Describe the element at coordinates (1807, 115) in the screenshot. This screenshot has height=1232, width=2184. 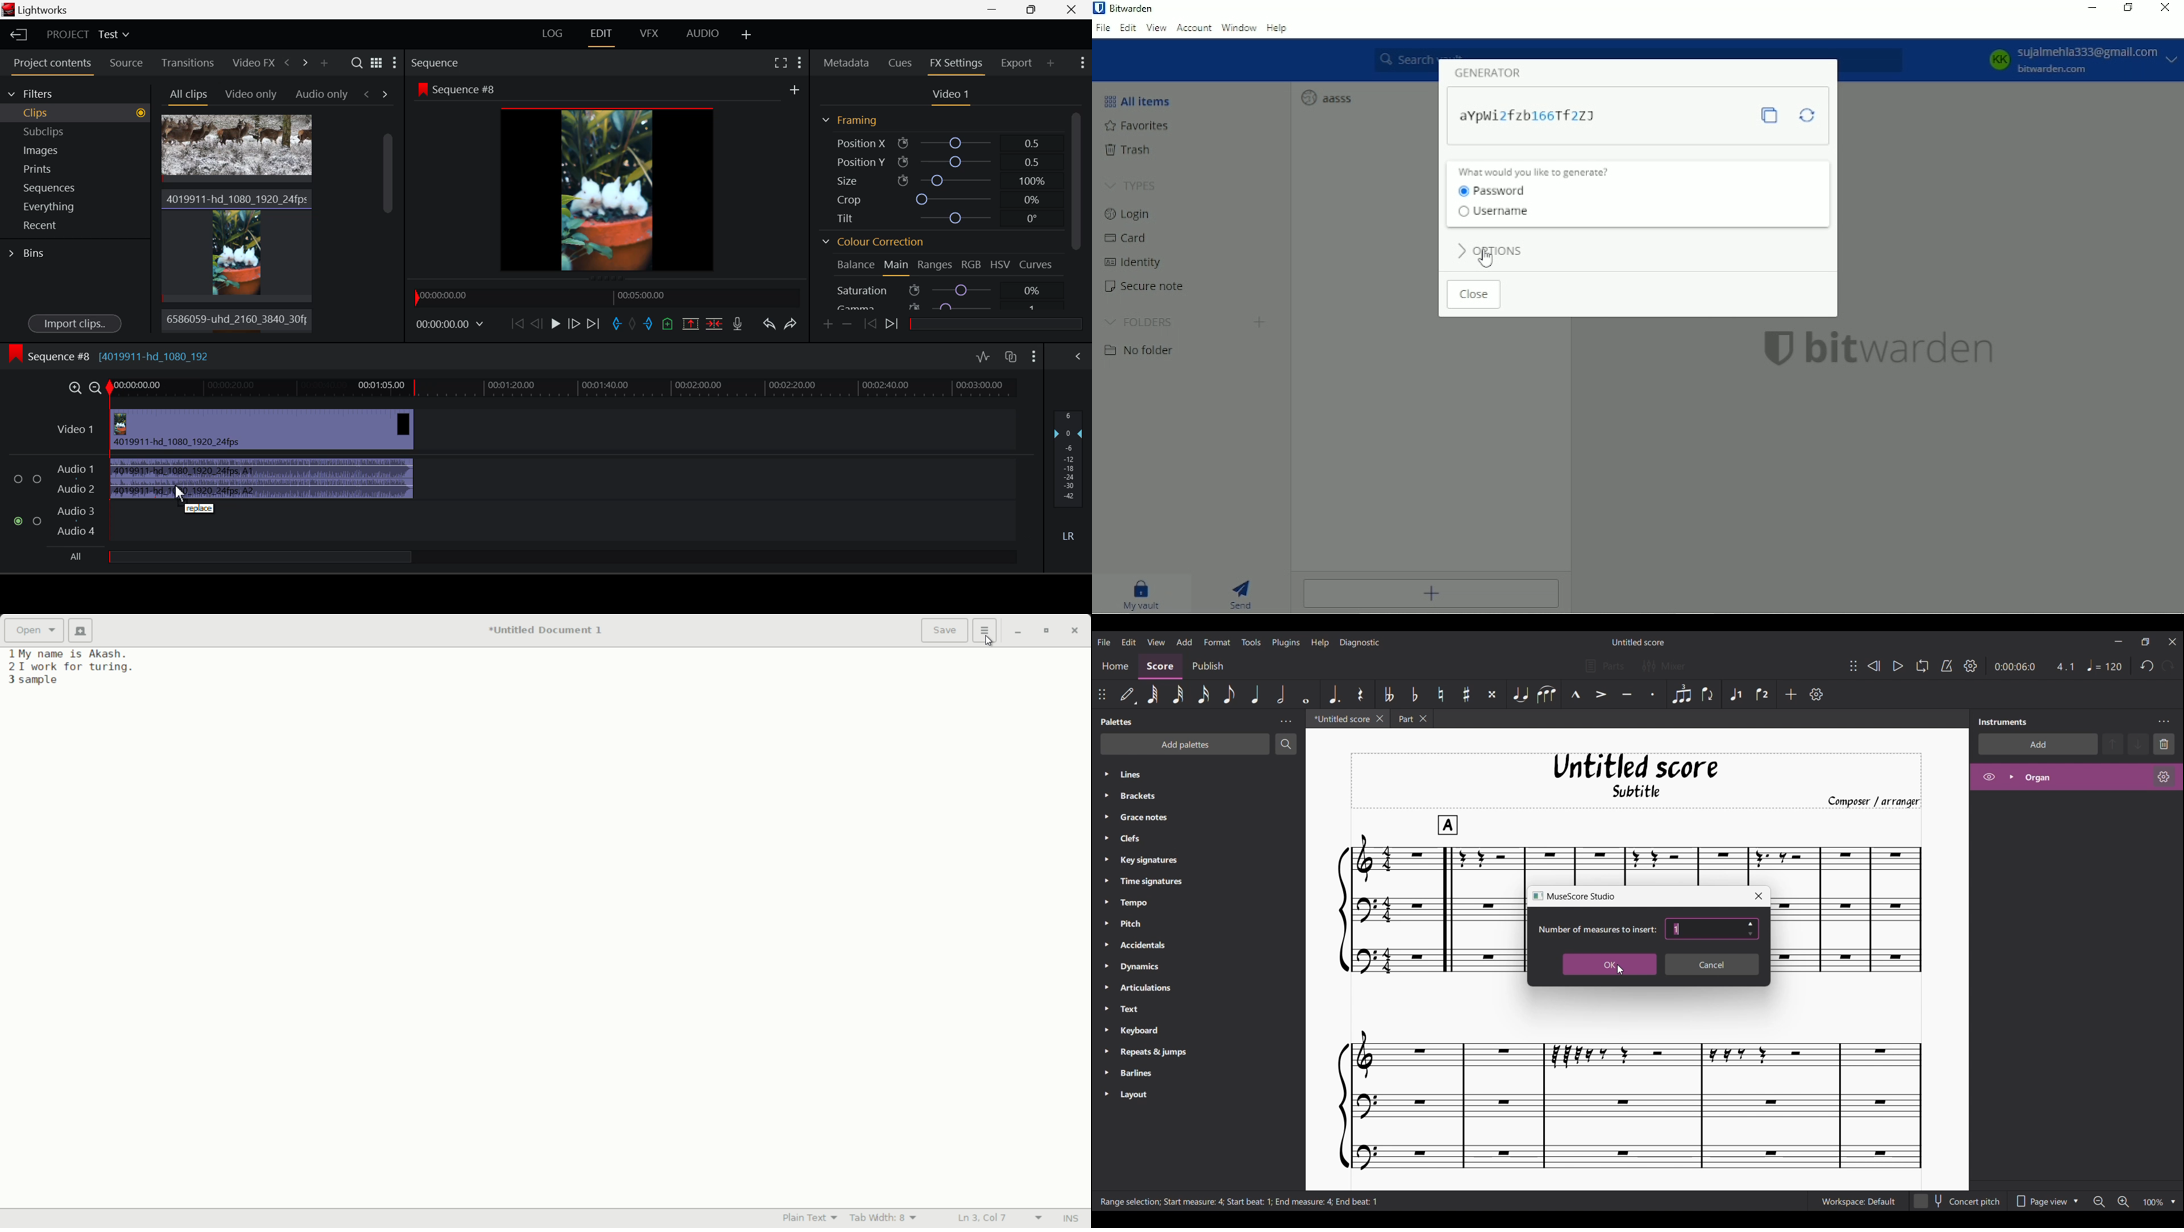
I see `Regenerate password` at that location.